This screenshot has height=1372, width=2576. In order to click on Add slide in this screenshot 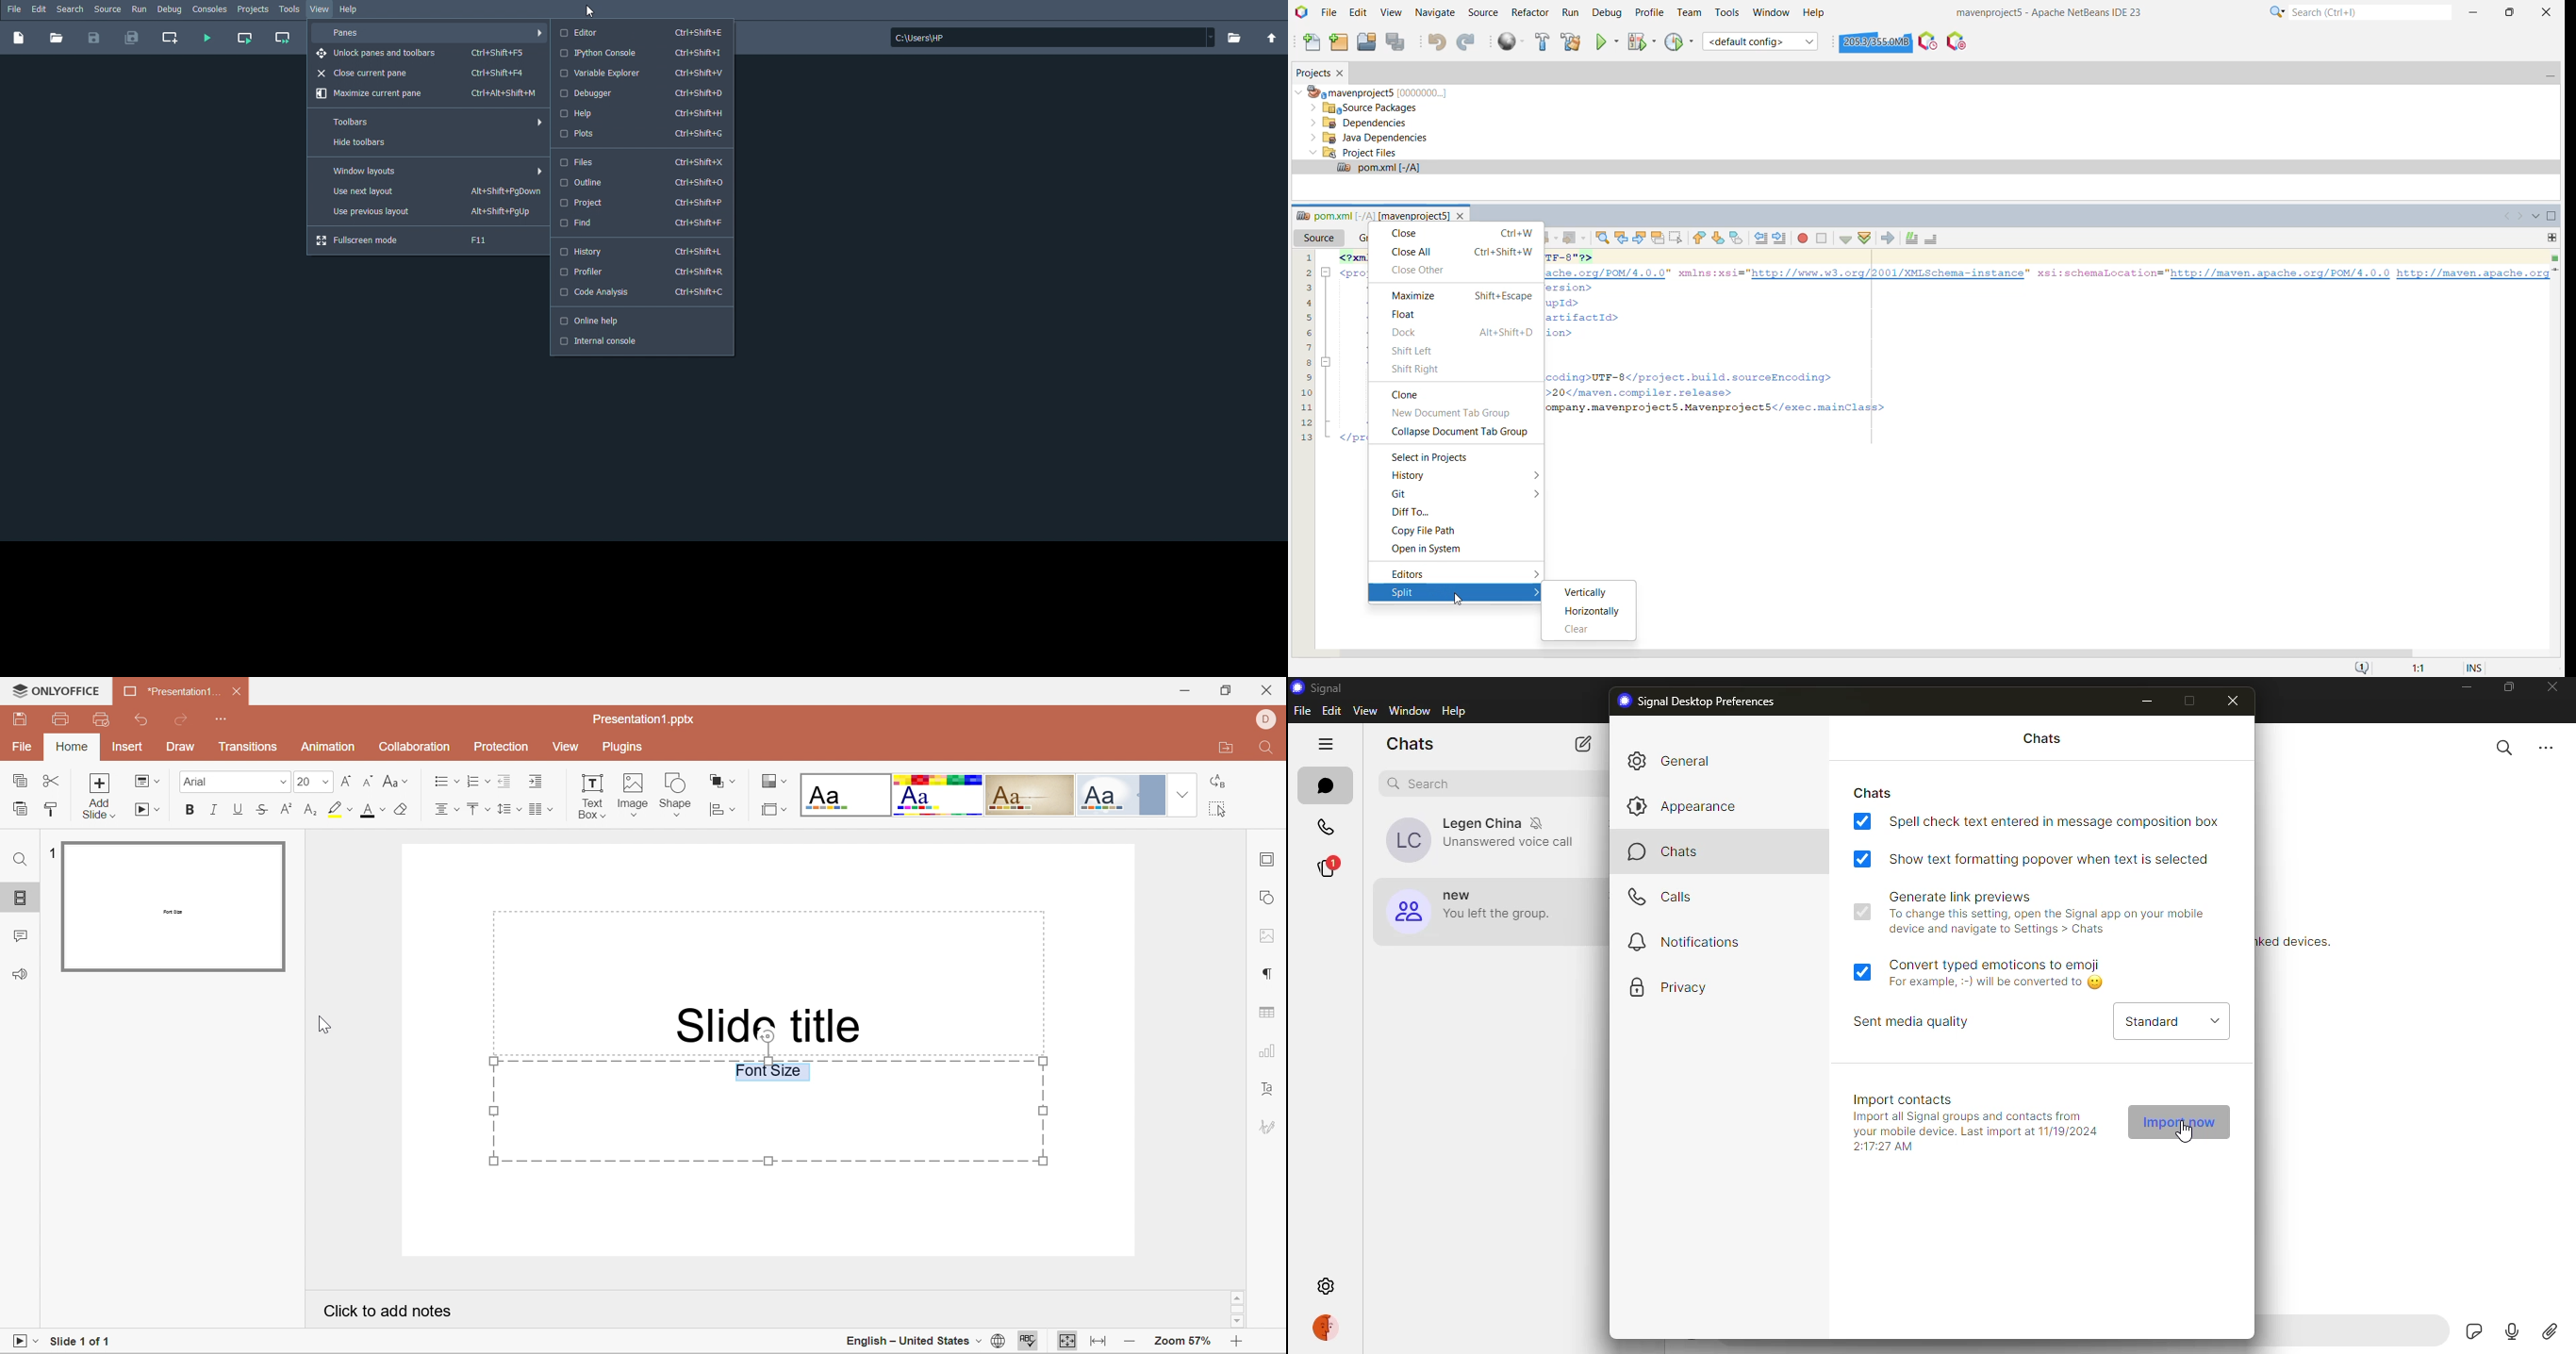, I will do `click(101, 798)`.